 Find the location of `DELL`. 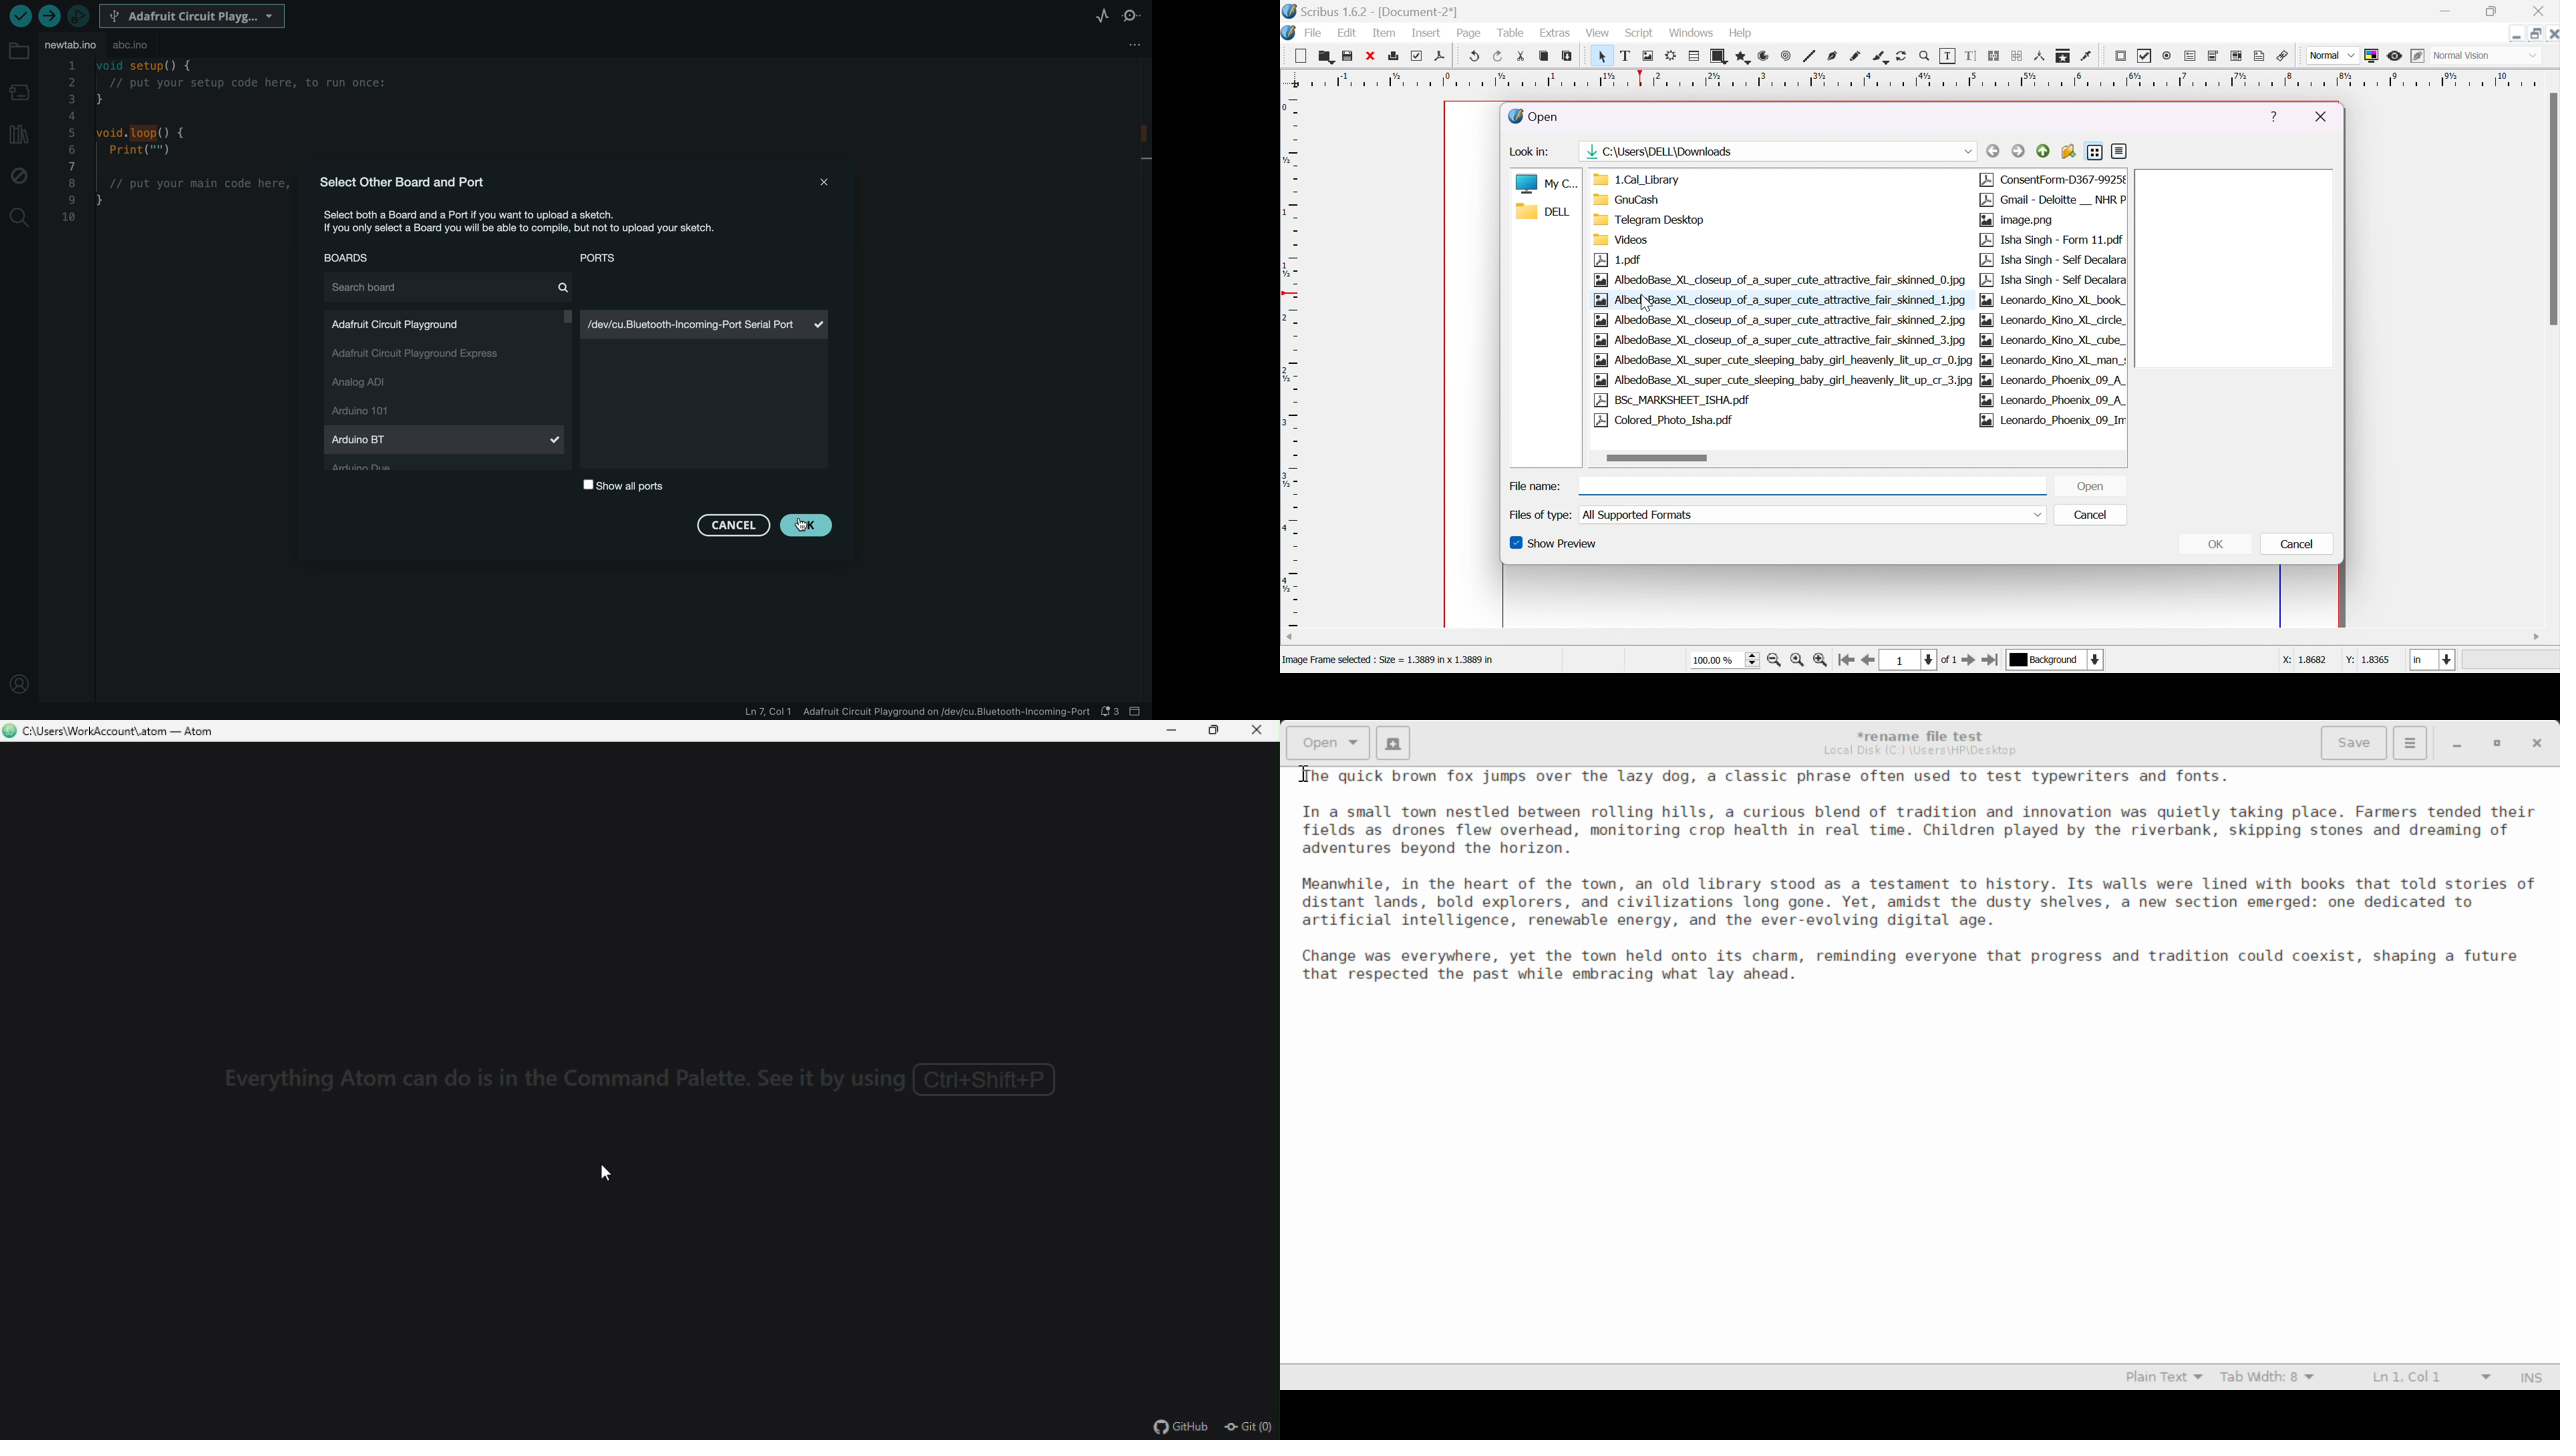

DELL is located at coordinates (1542, 210).